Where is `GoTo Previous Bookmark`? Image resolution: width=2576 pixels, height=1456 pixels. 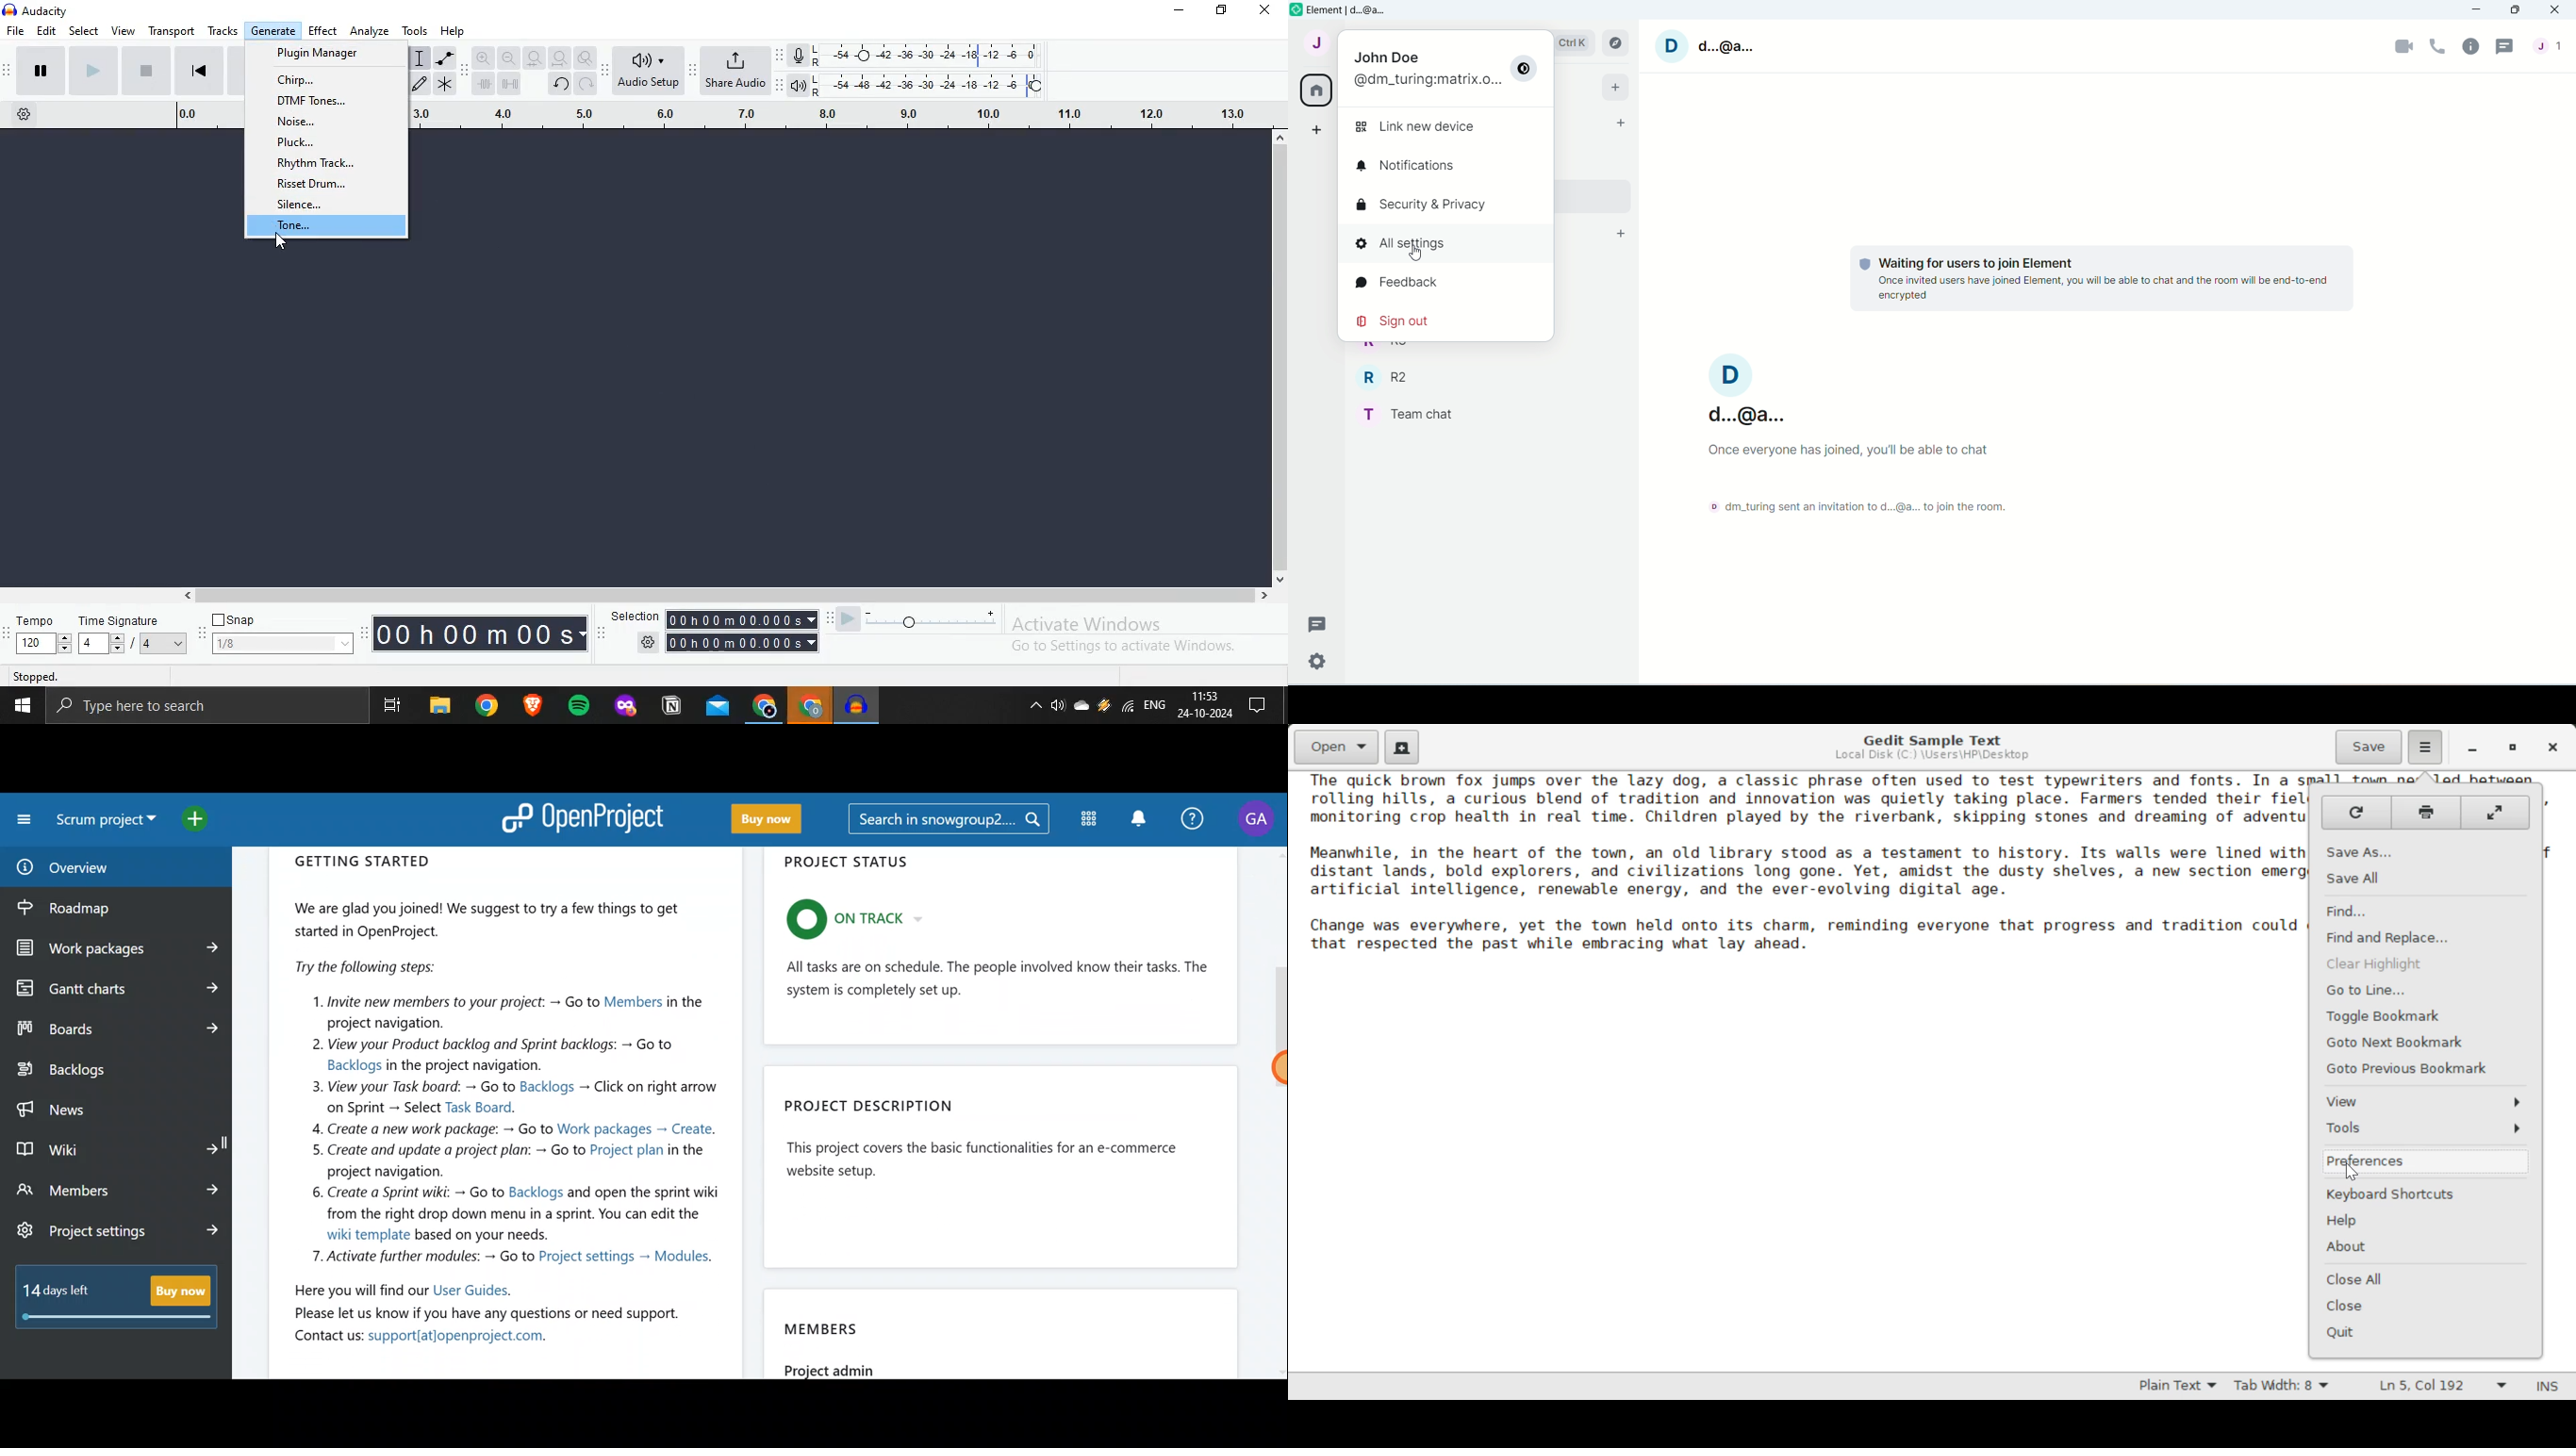
GoTo Previous Bookmark is located at coordinates (2407, 1069).